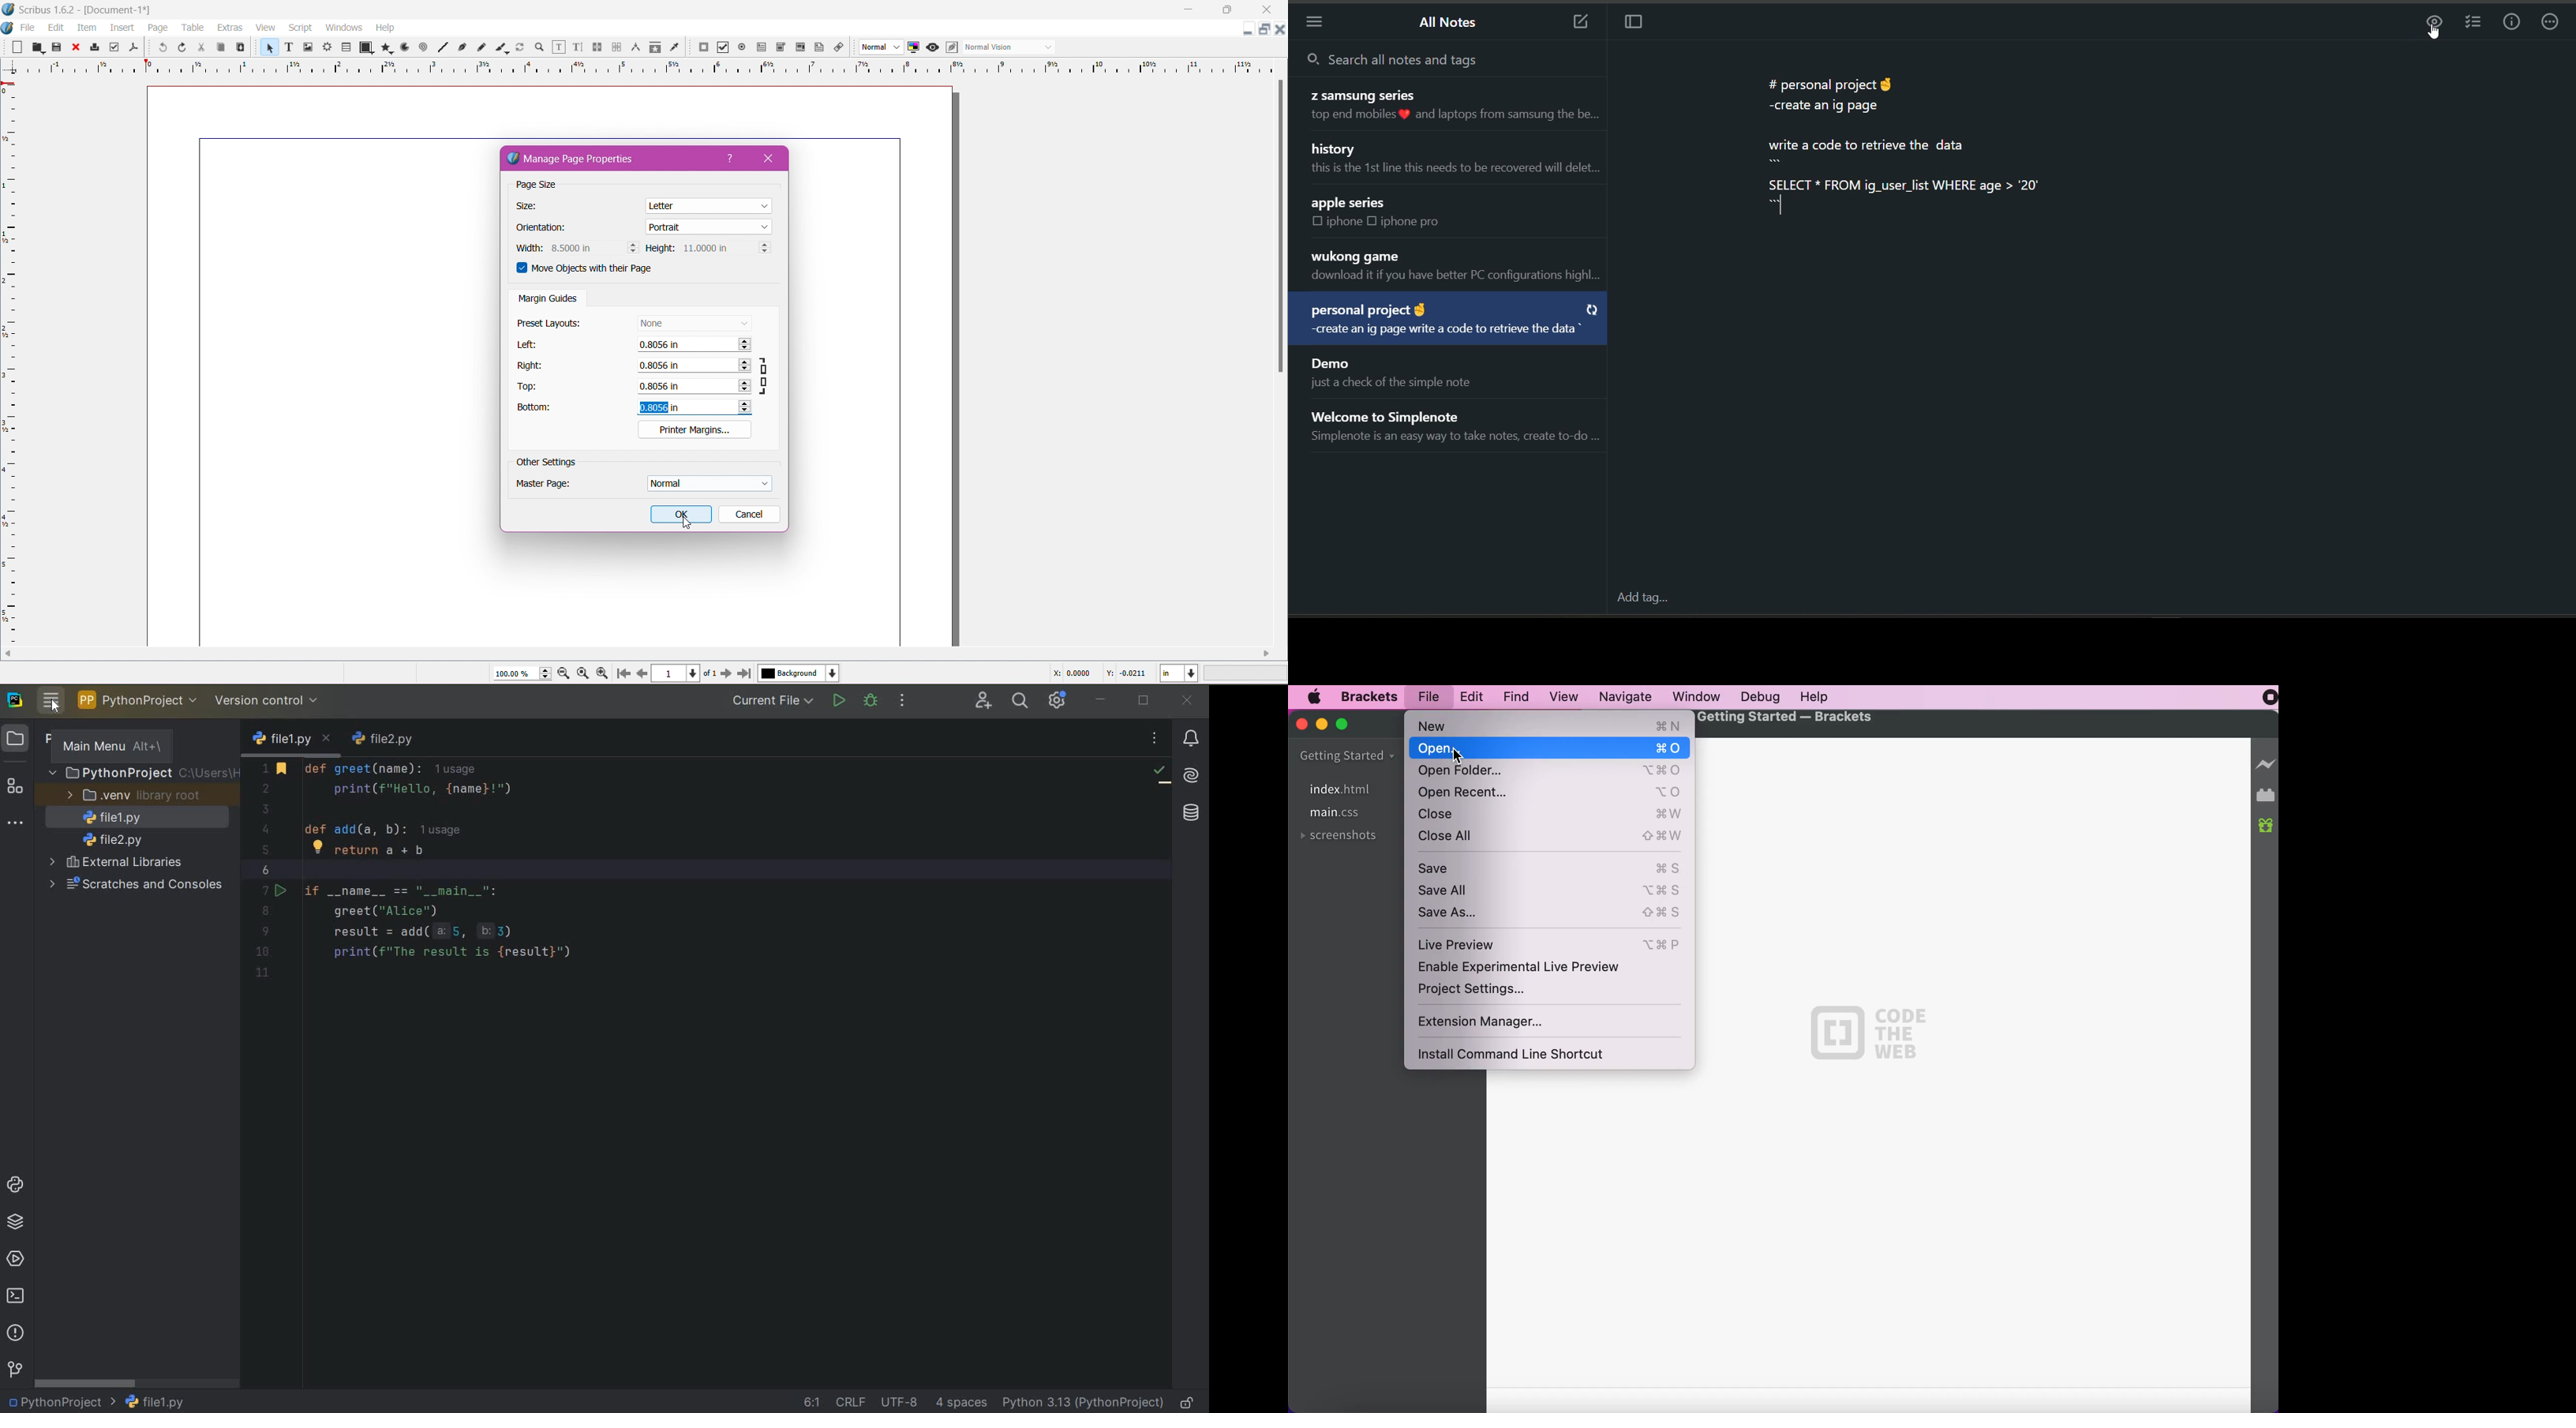 The height and width of the screenshot is (1428, 2576). Describe the element at coordinates (16, 1333) in the screenshot. I see `problems` at that location.